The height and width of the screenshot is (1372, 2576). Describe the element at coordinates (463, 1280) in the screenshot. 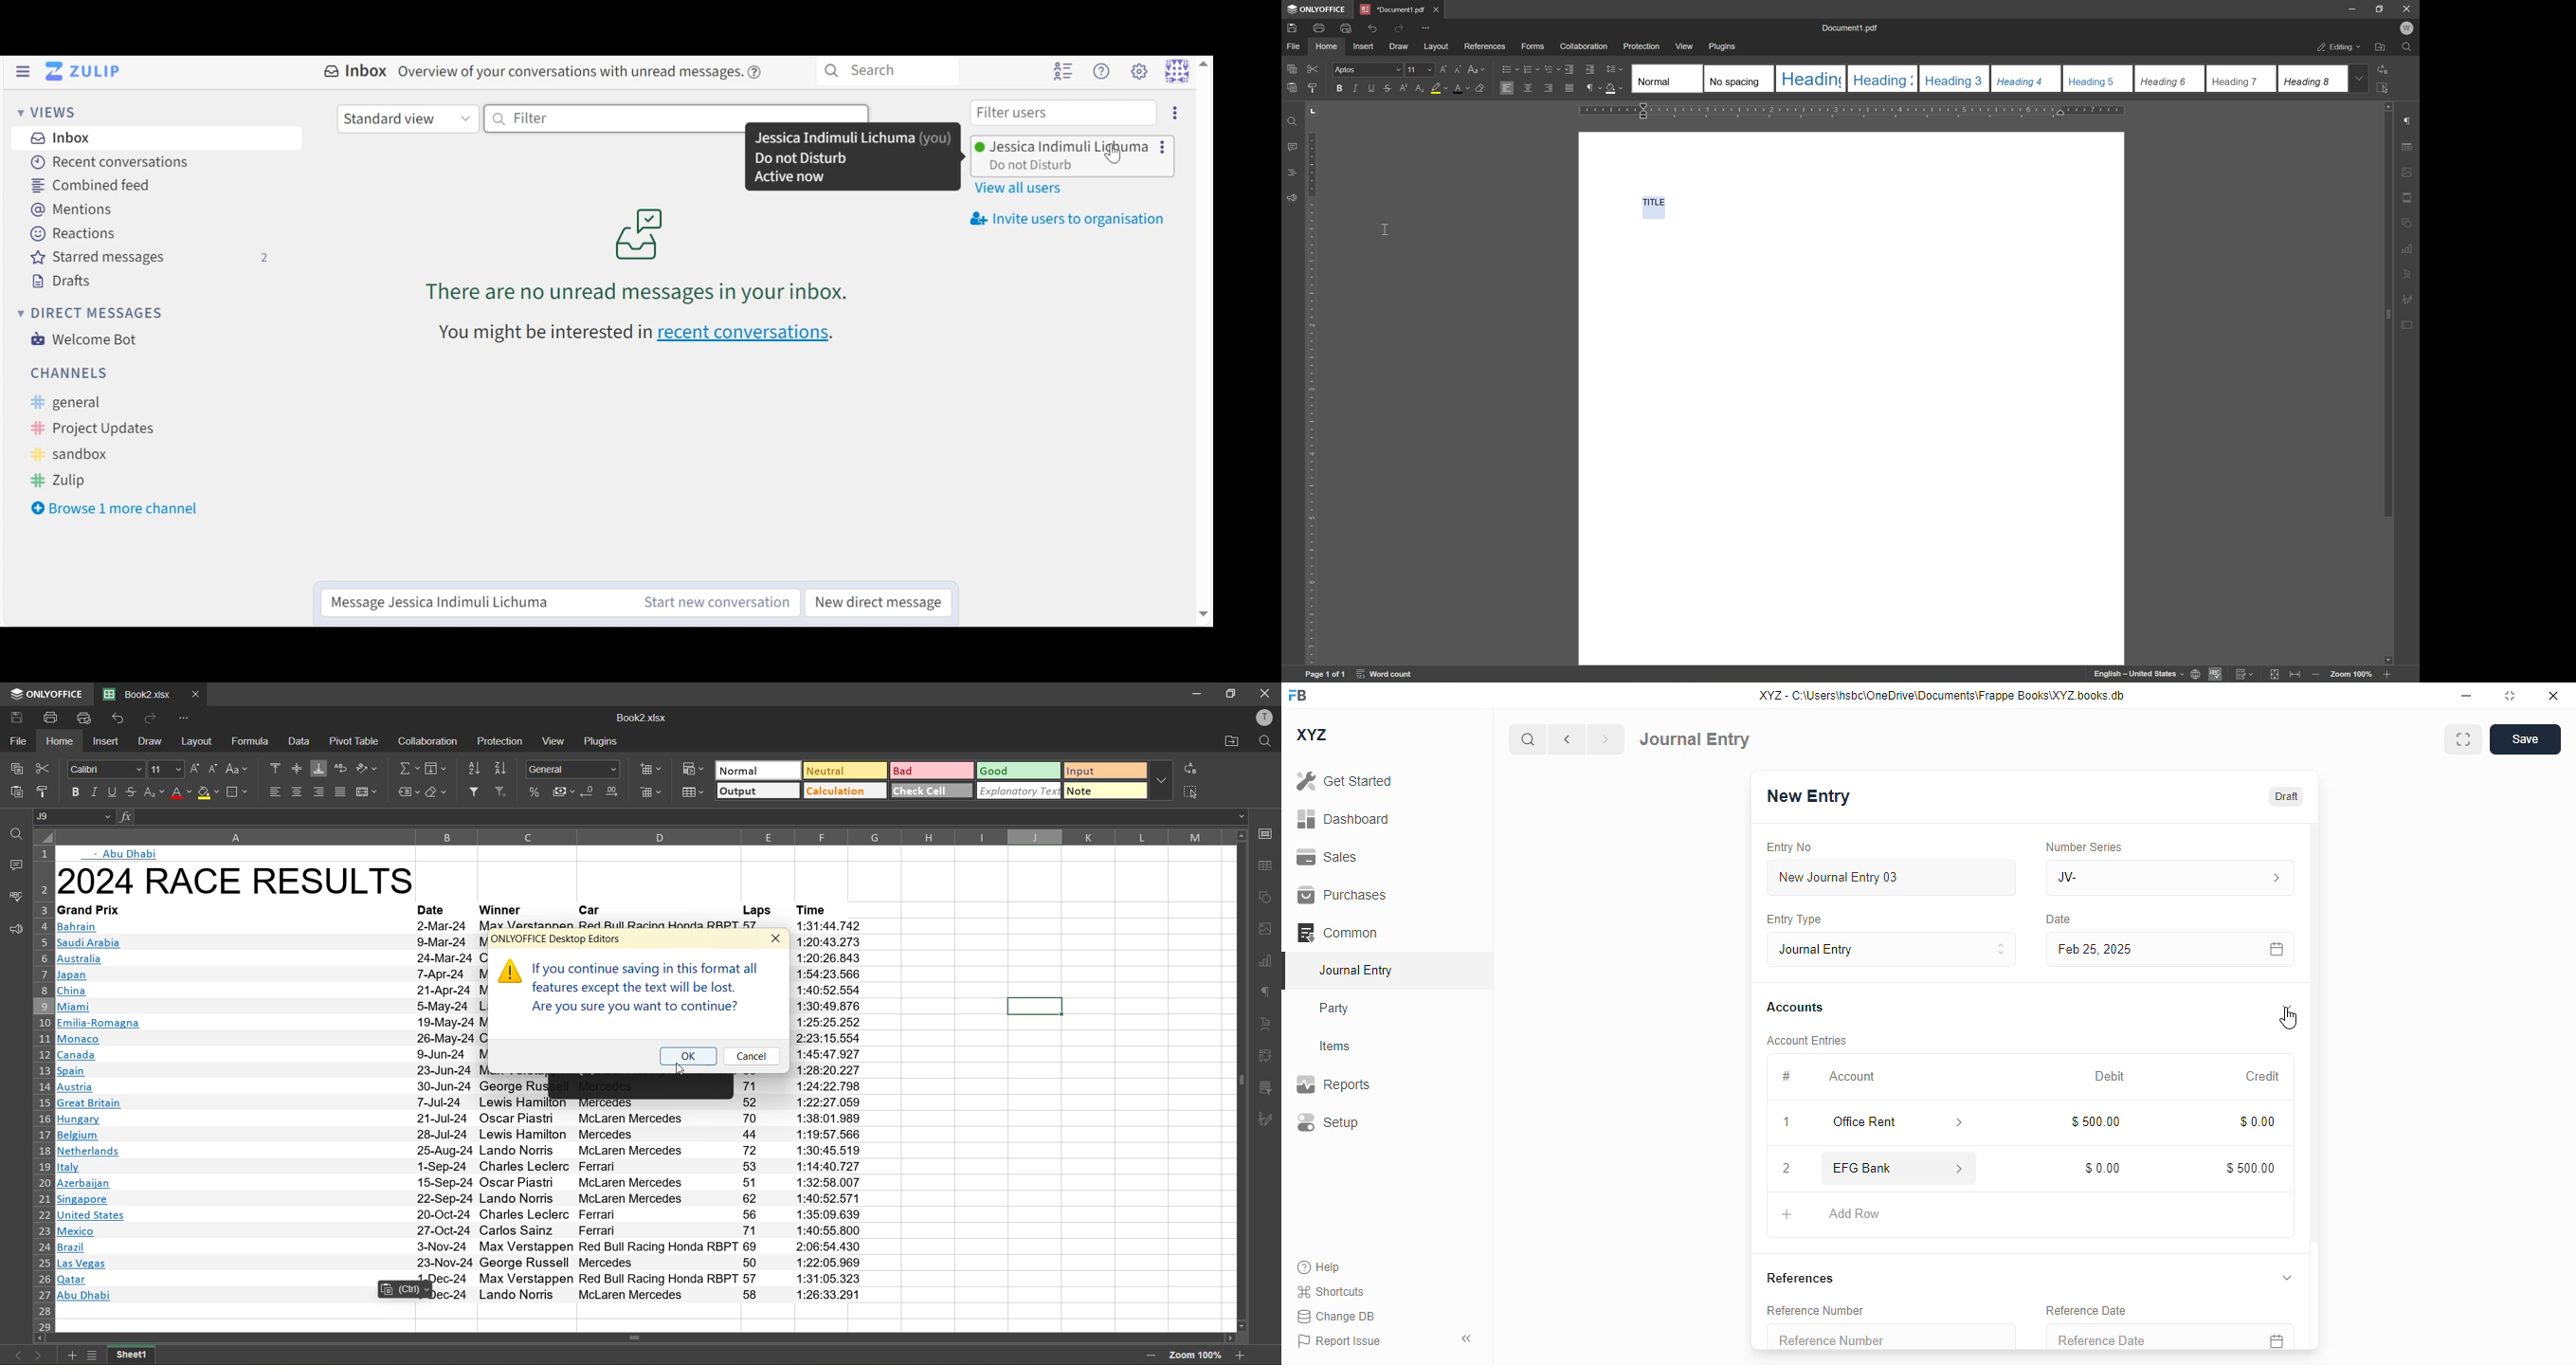

I see `text info` at that location.